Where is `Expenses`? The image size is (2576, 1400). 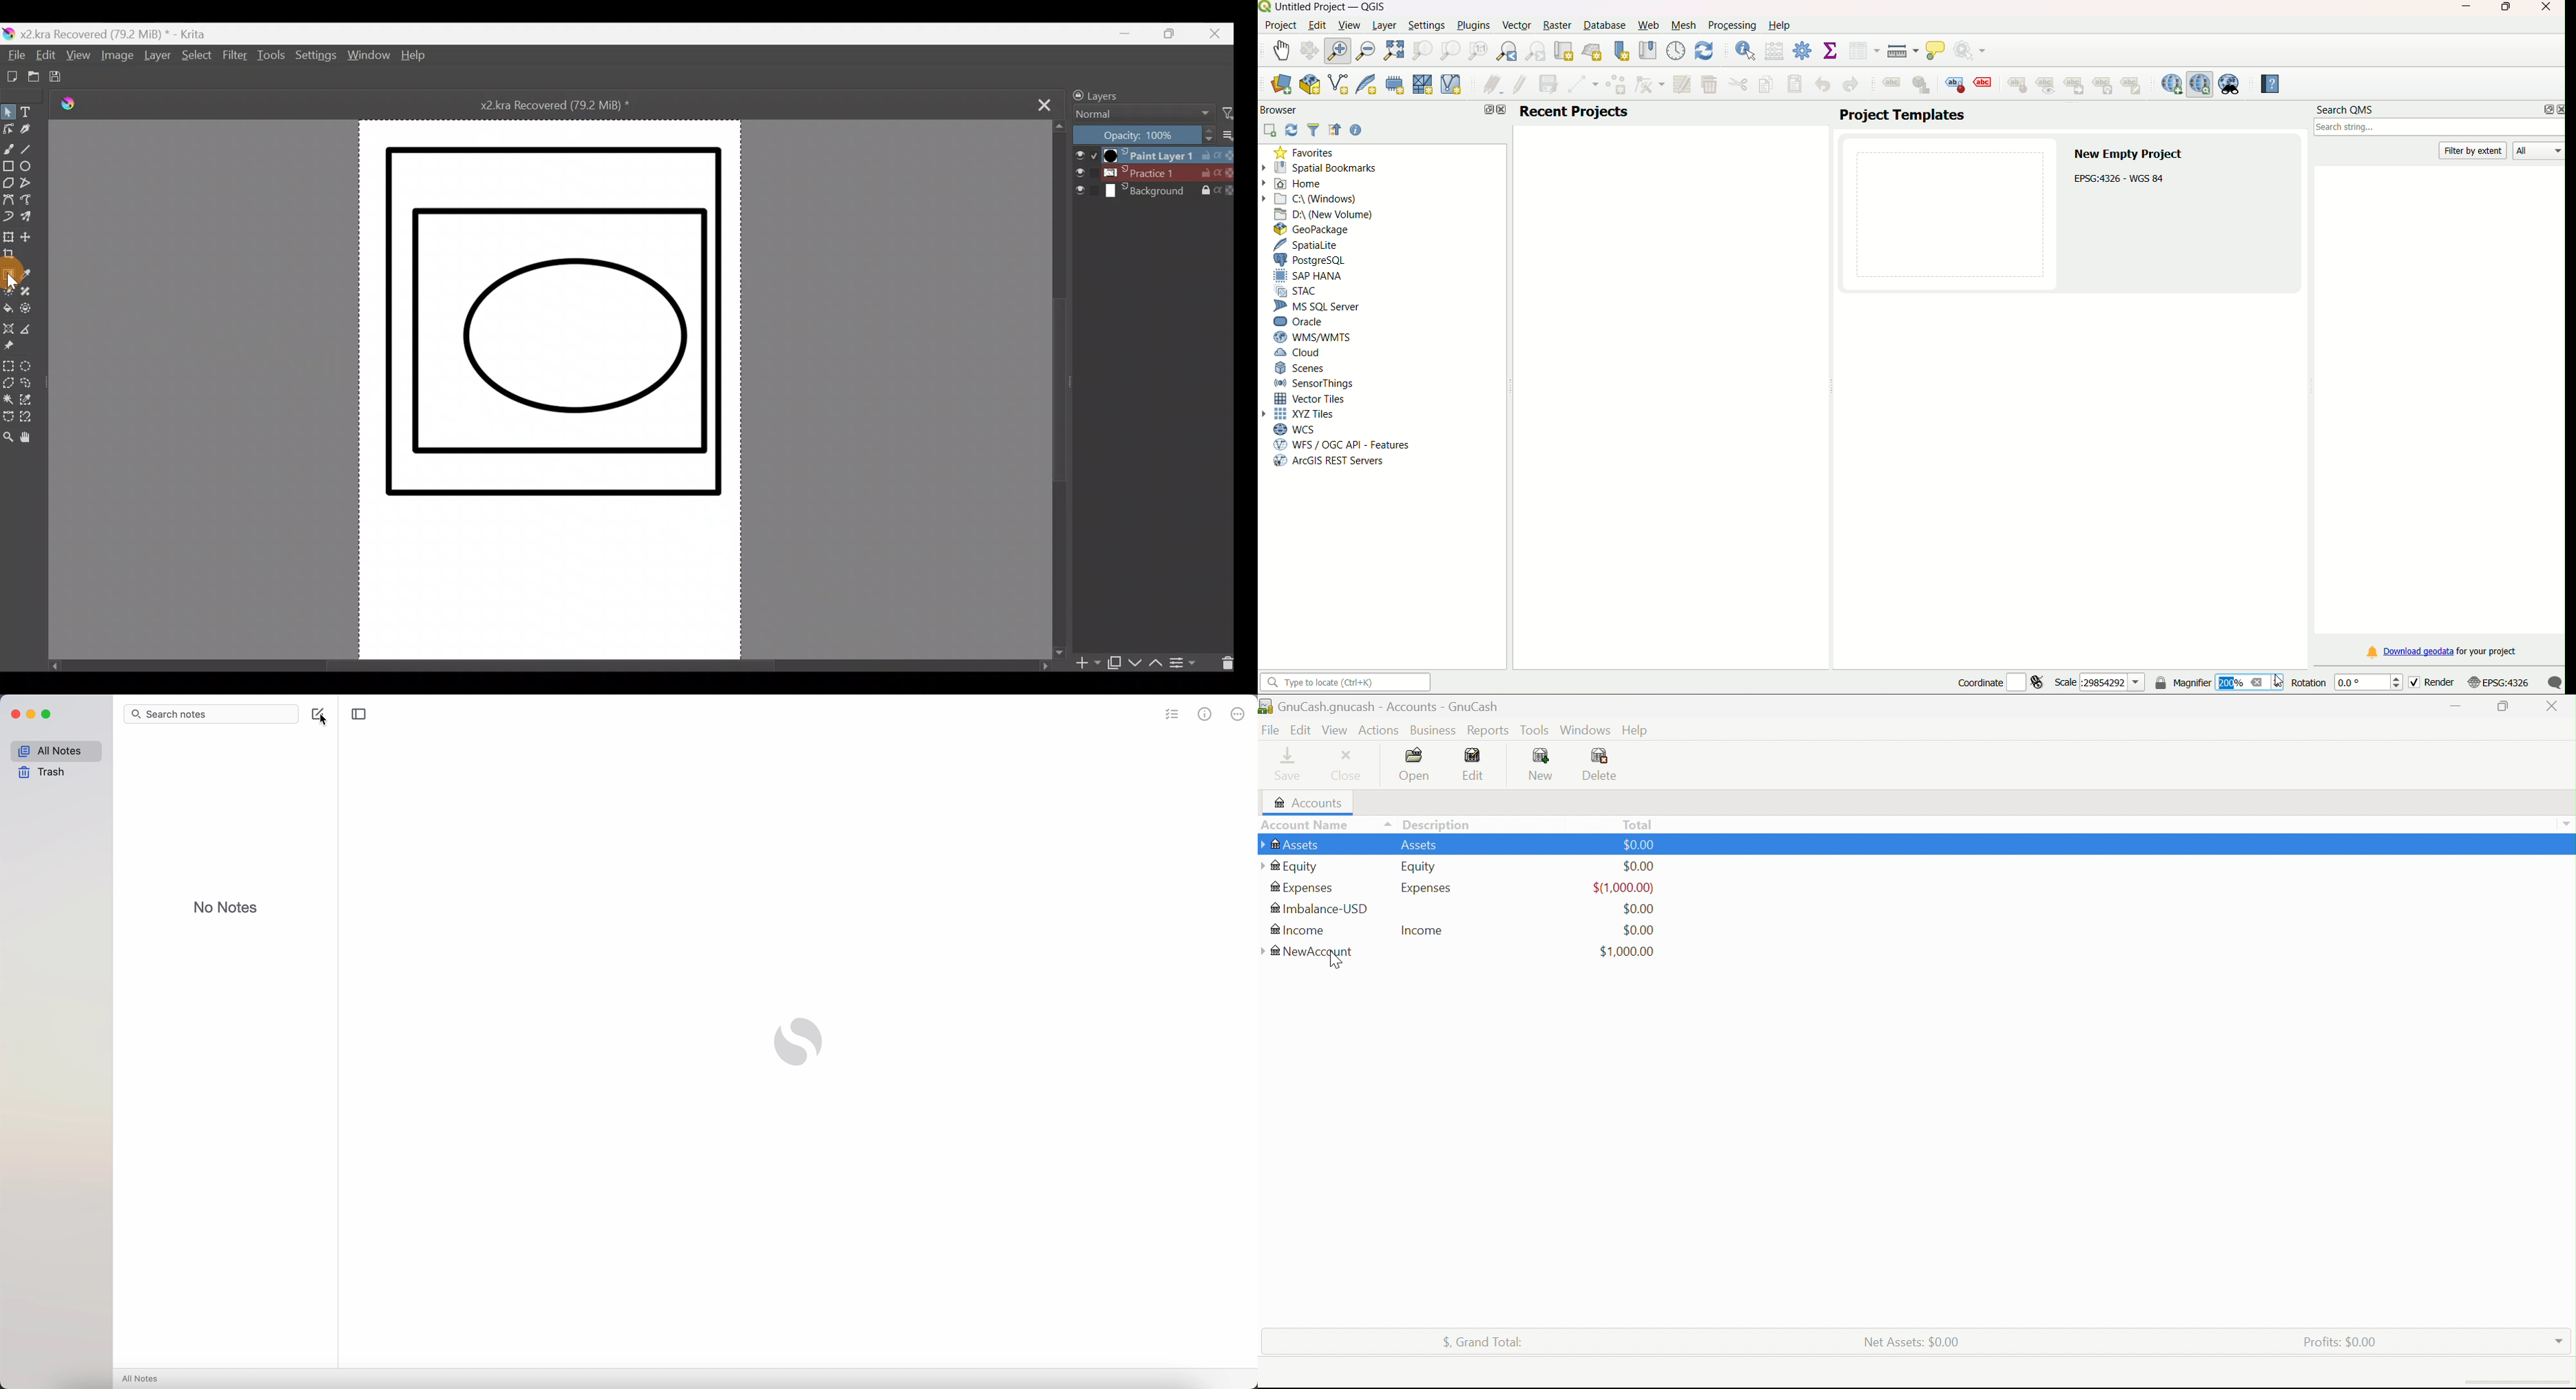 Expenses is located at coordinates (1428, 887).